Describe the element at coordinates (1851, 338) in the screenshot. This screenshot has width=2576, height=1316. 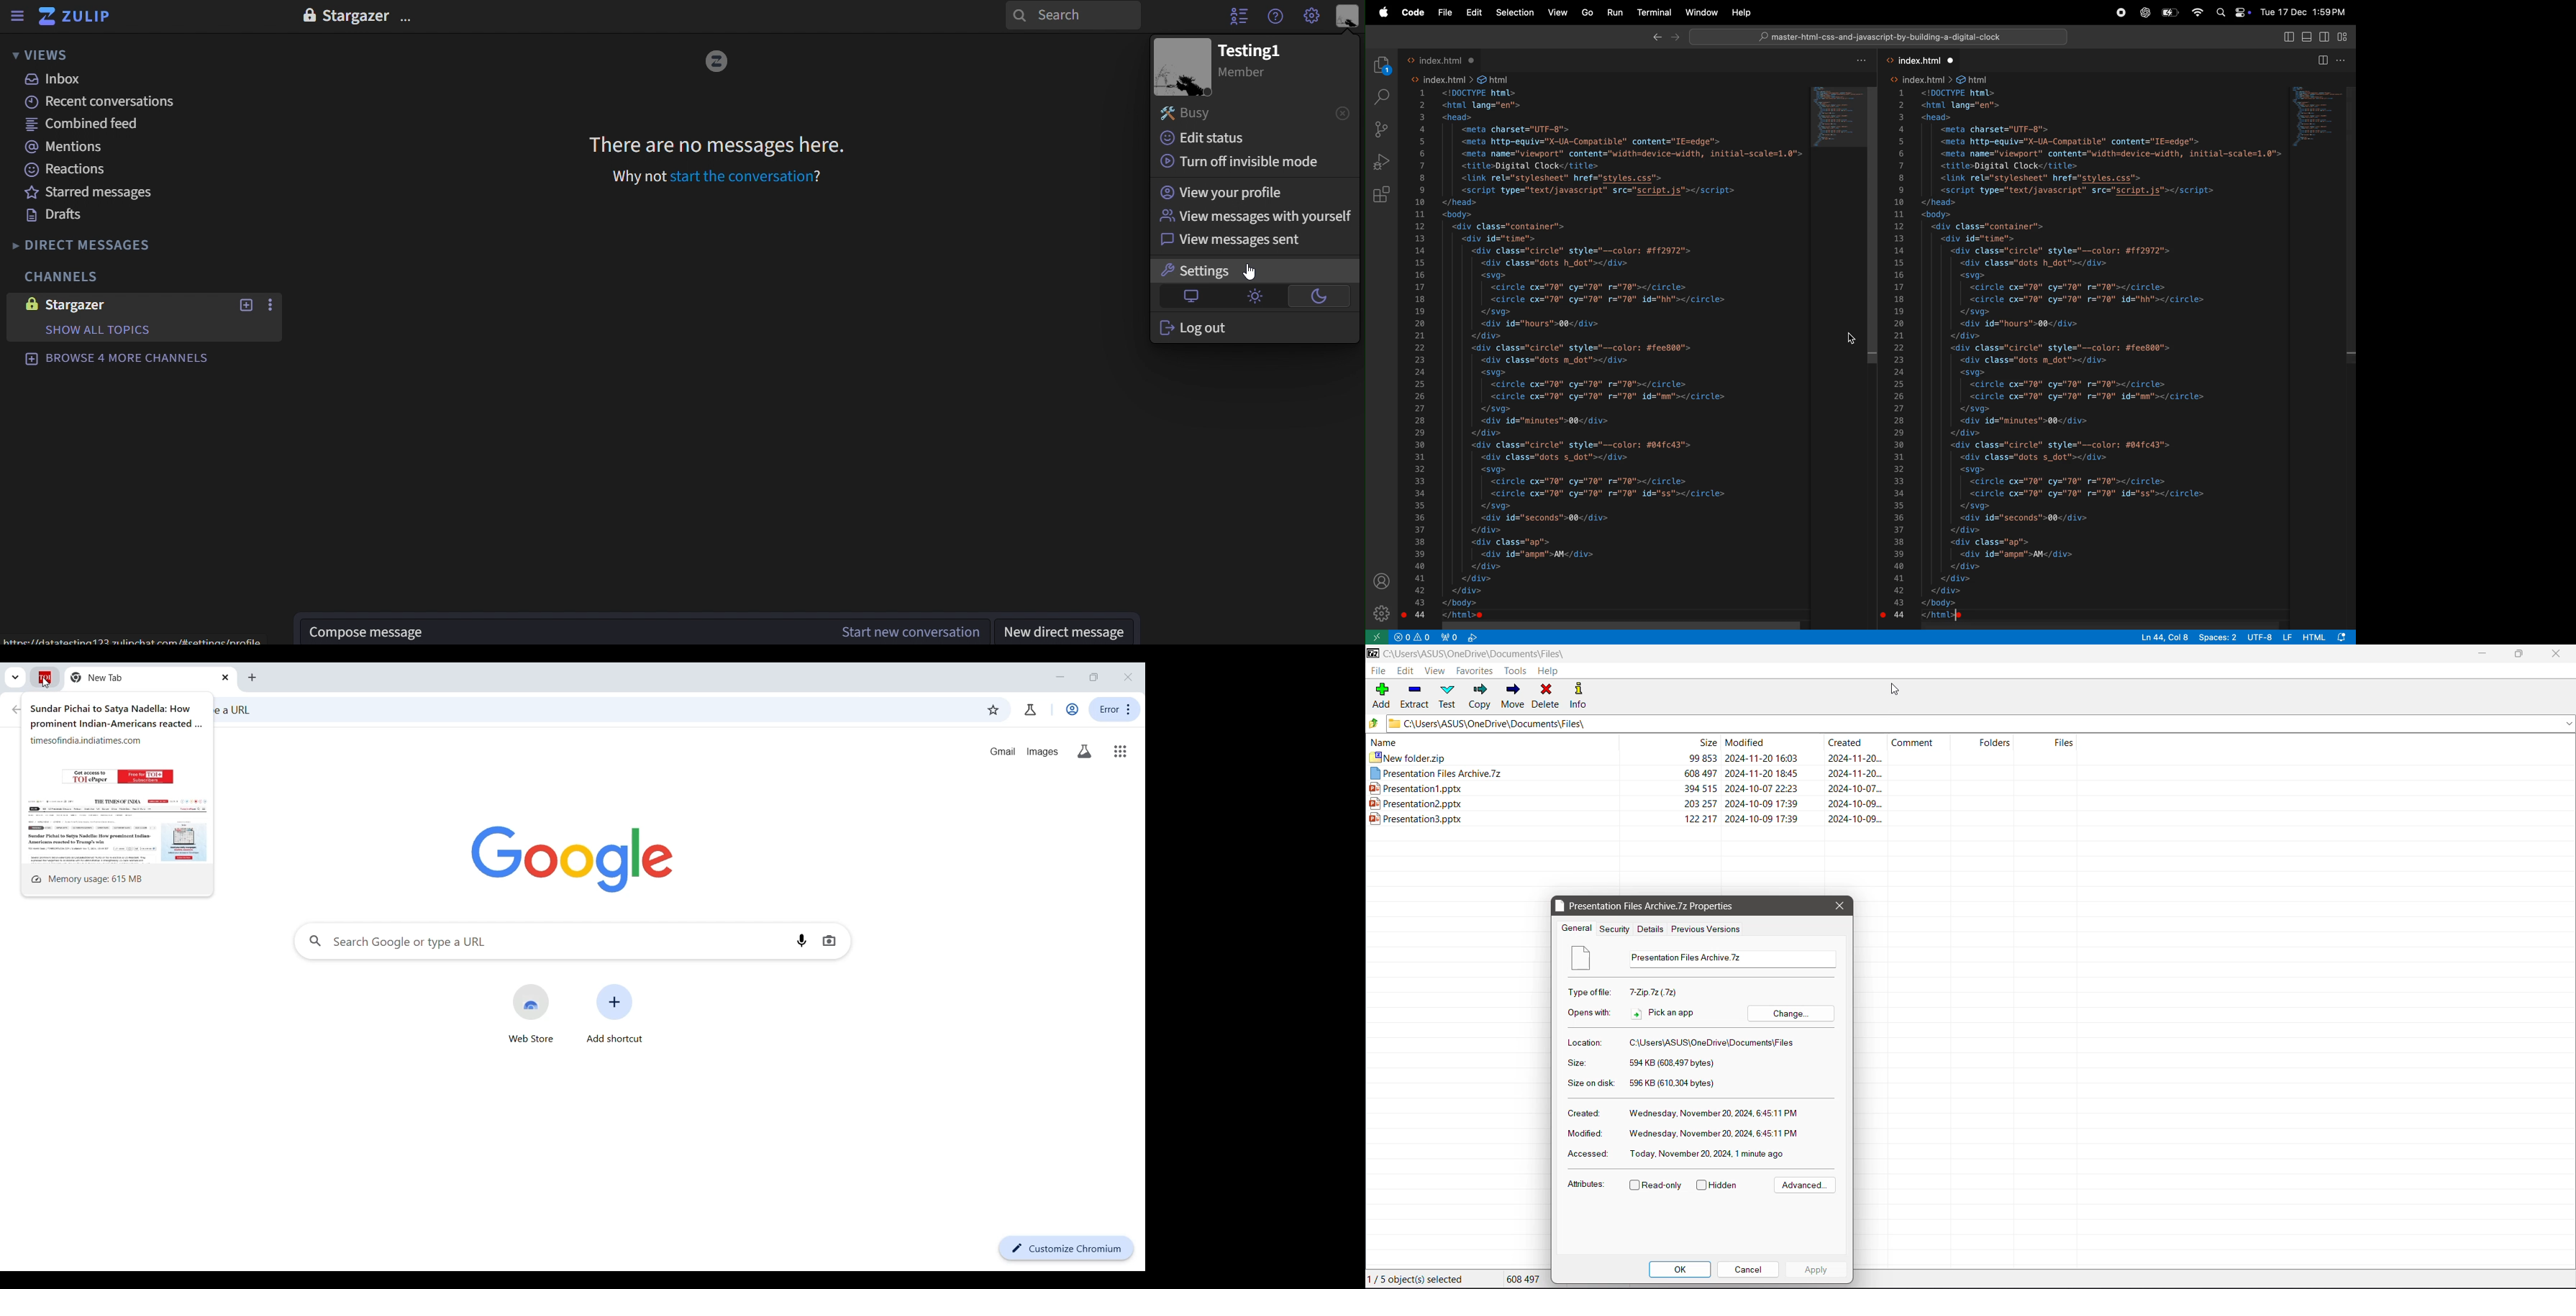
I see `cursor` at that location.